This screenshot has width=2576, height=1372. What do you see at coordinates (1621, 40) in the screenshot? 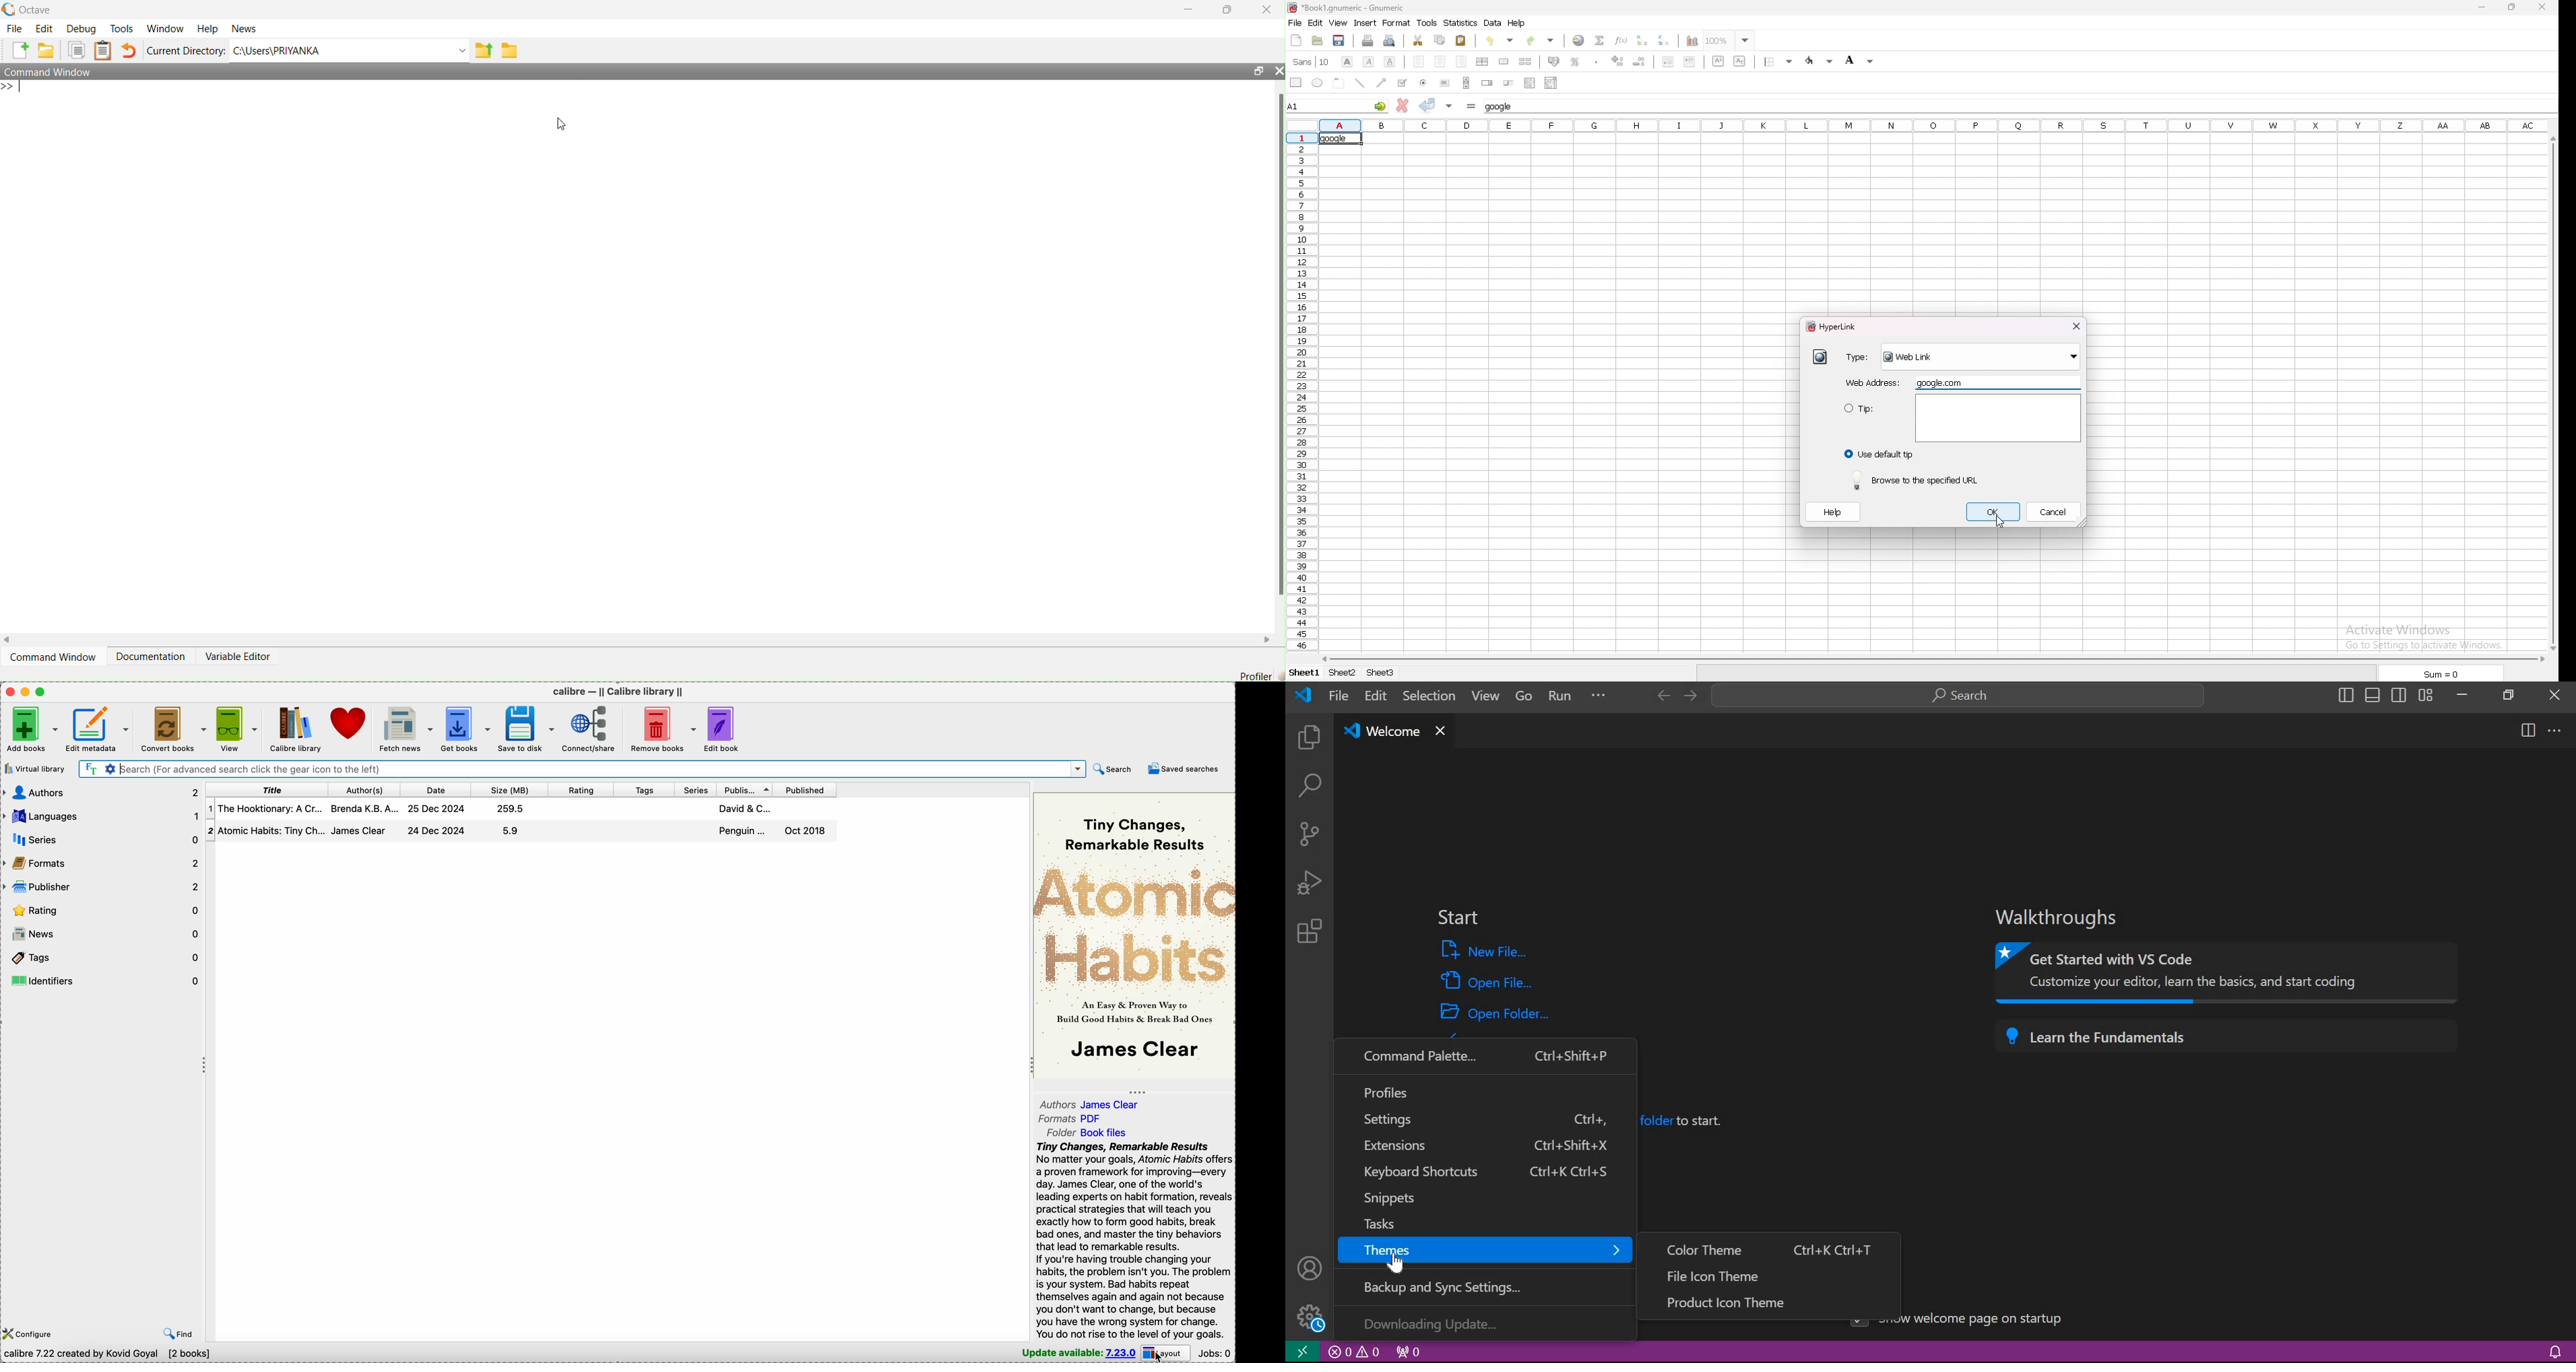
I see `function` at bounding box center [1621, 40].